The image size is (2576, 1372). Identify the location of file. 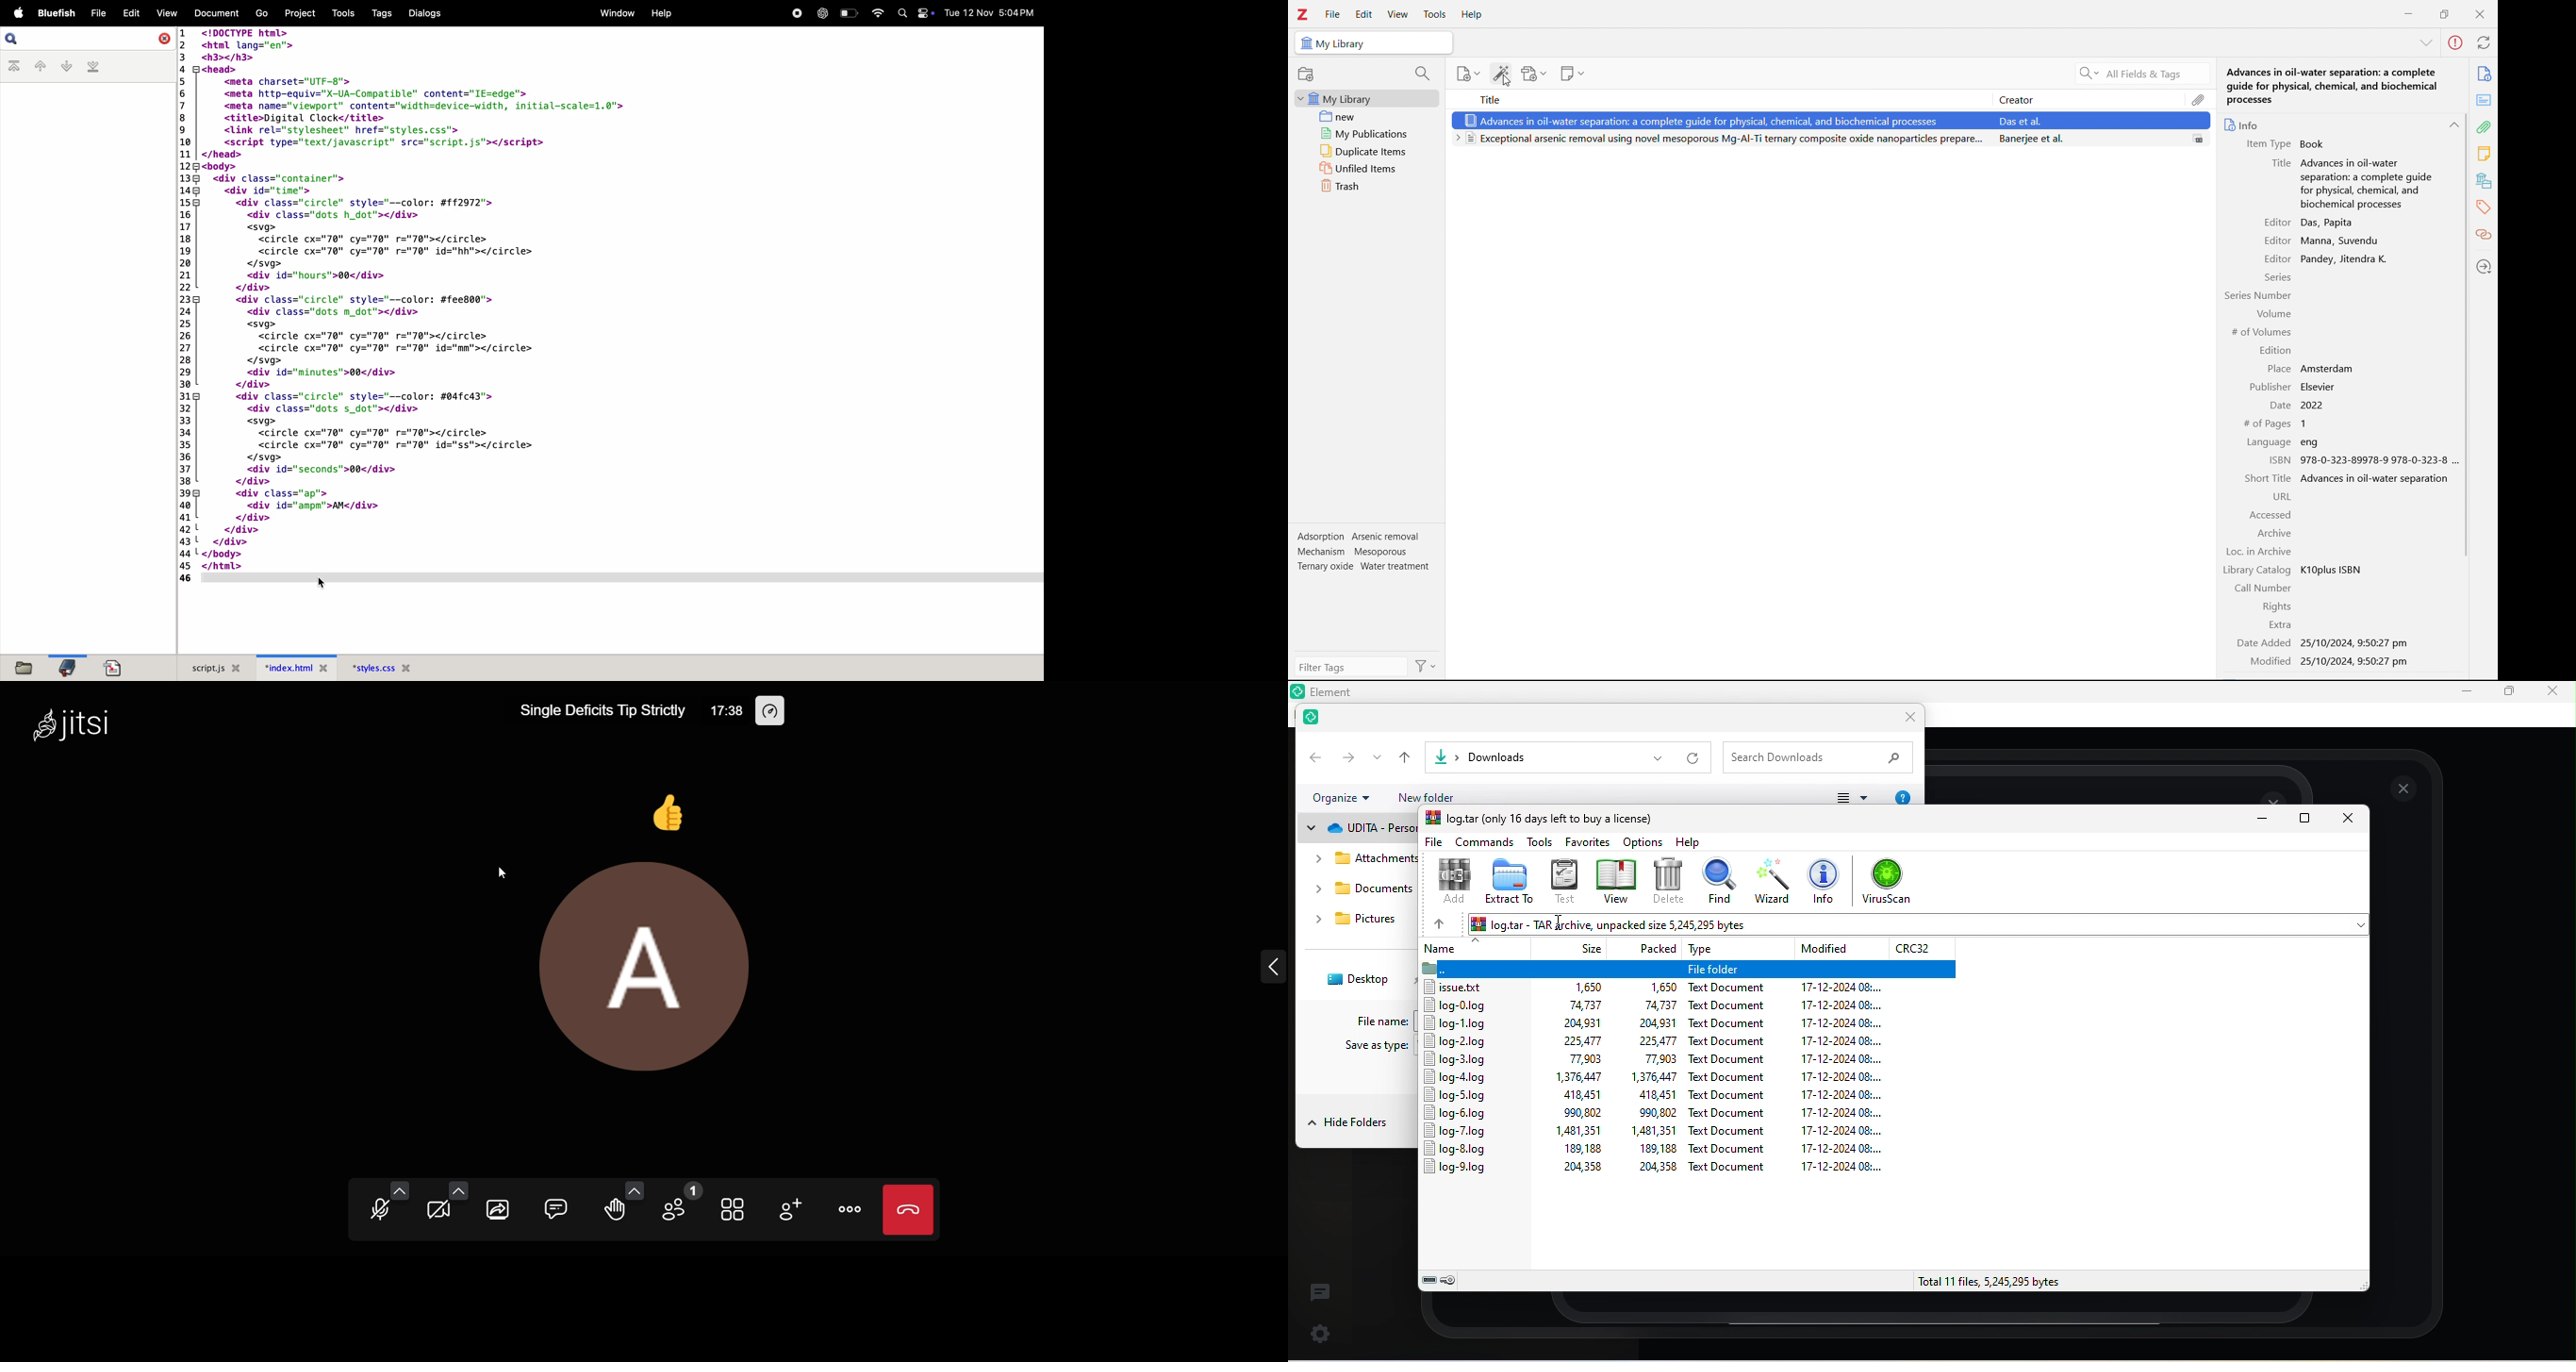
(26, 667).